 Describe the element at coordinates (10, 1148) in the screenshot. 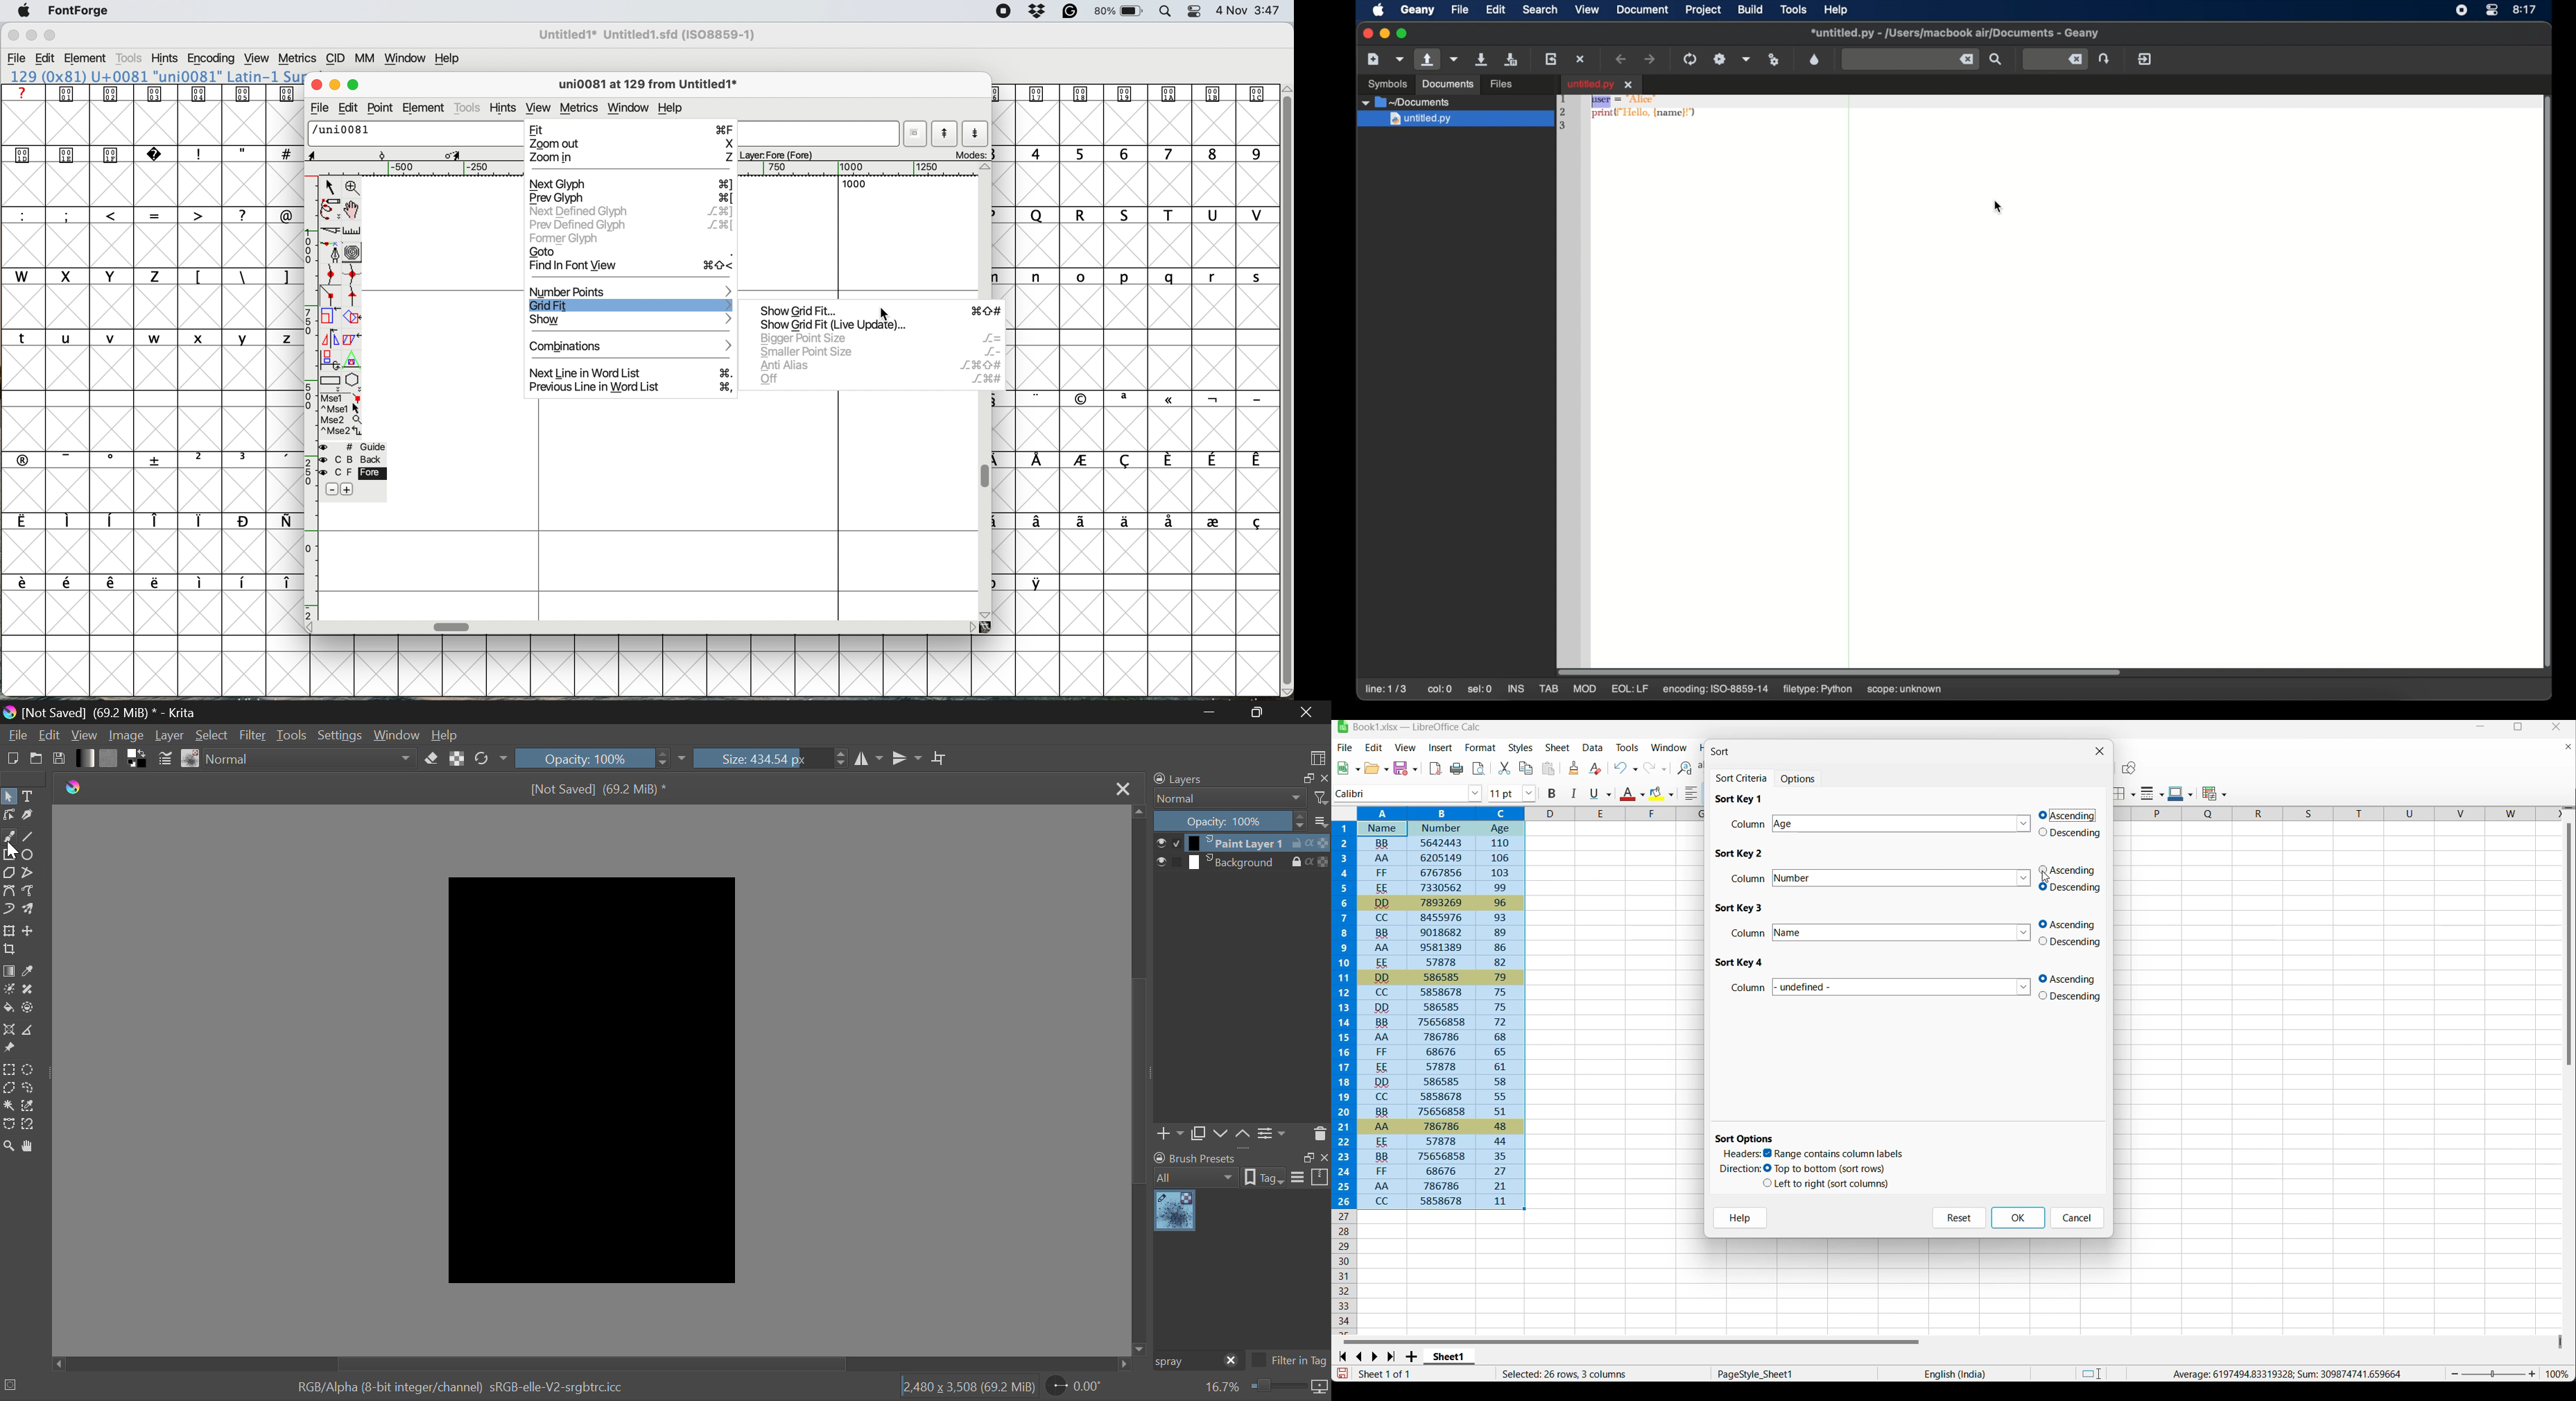

I see `Zoom` at that location.